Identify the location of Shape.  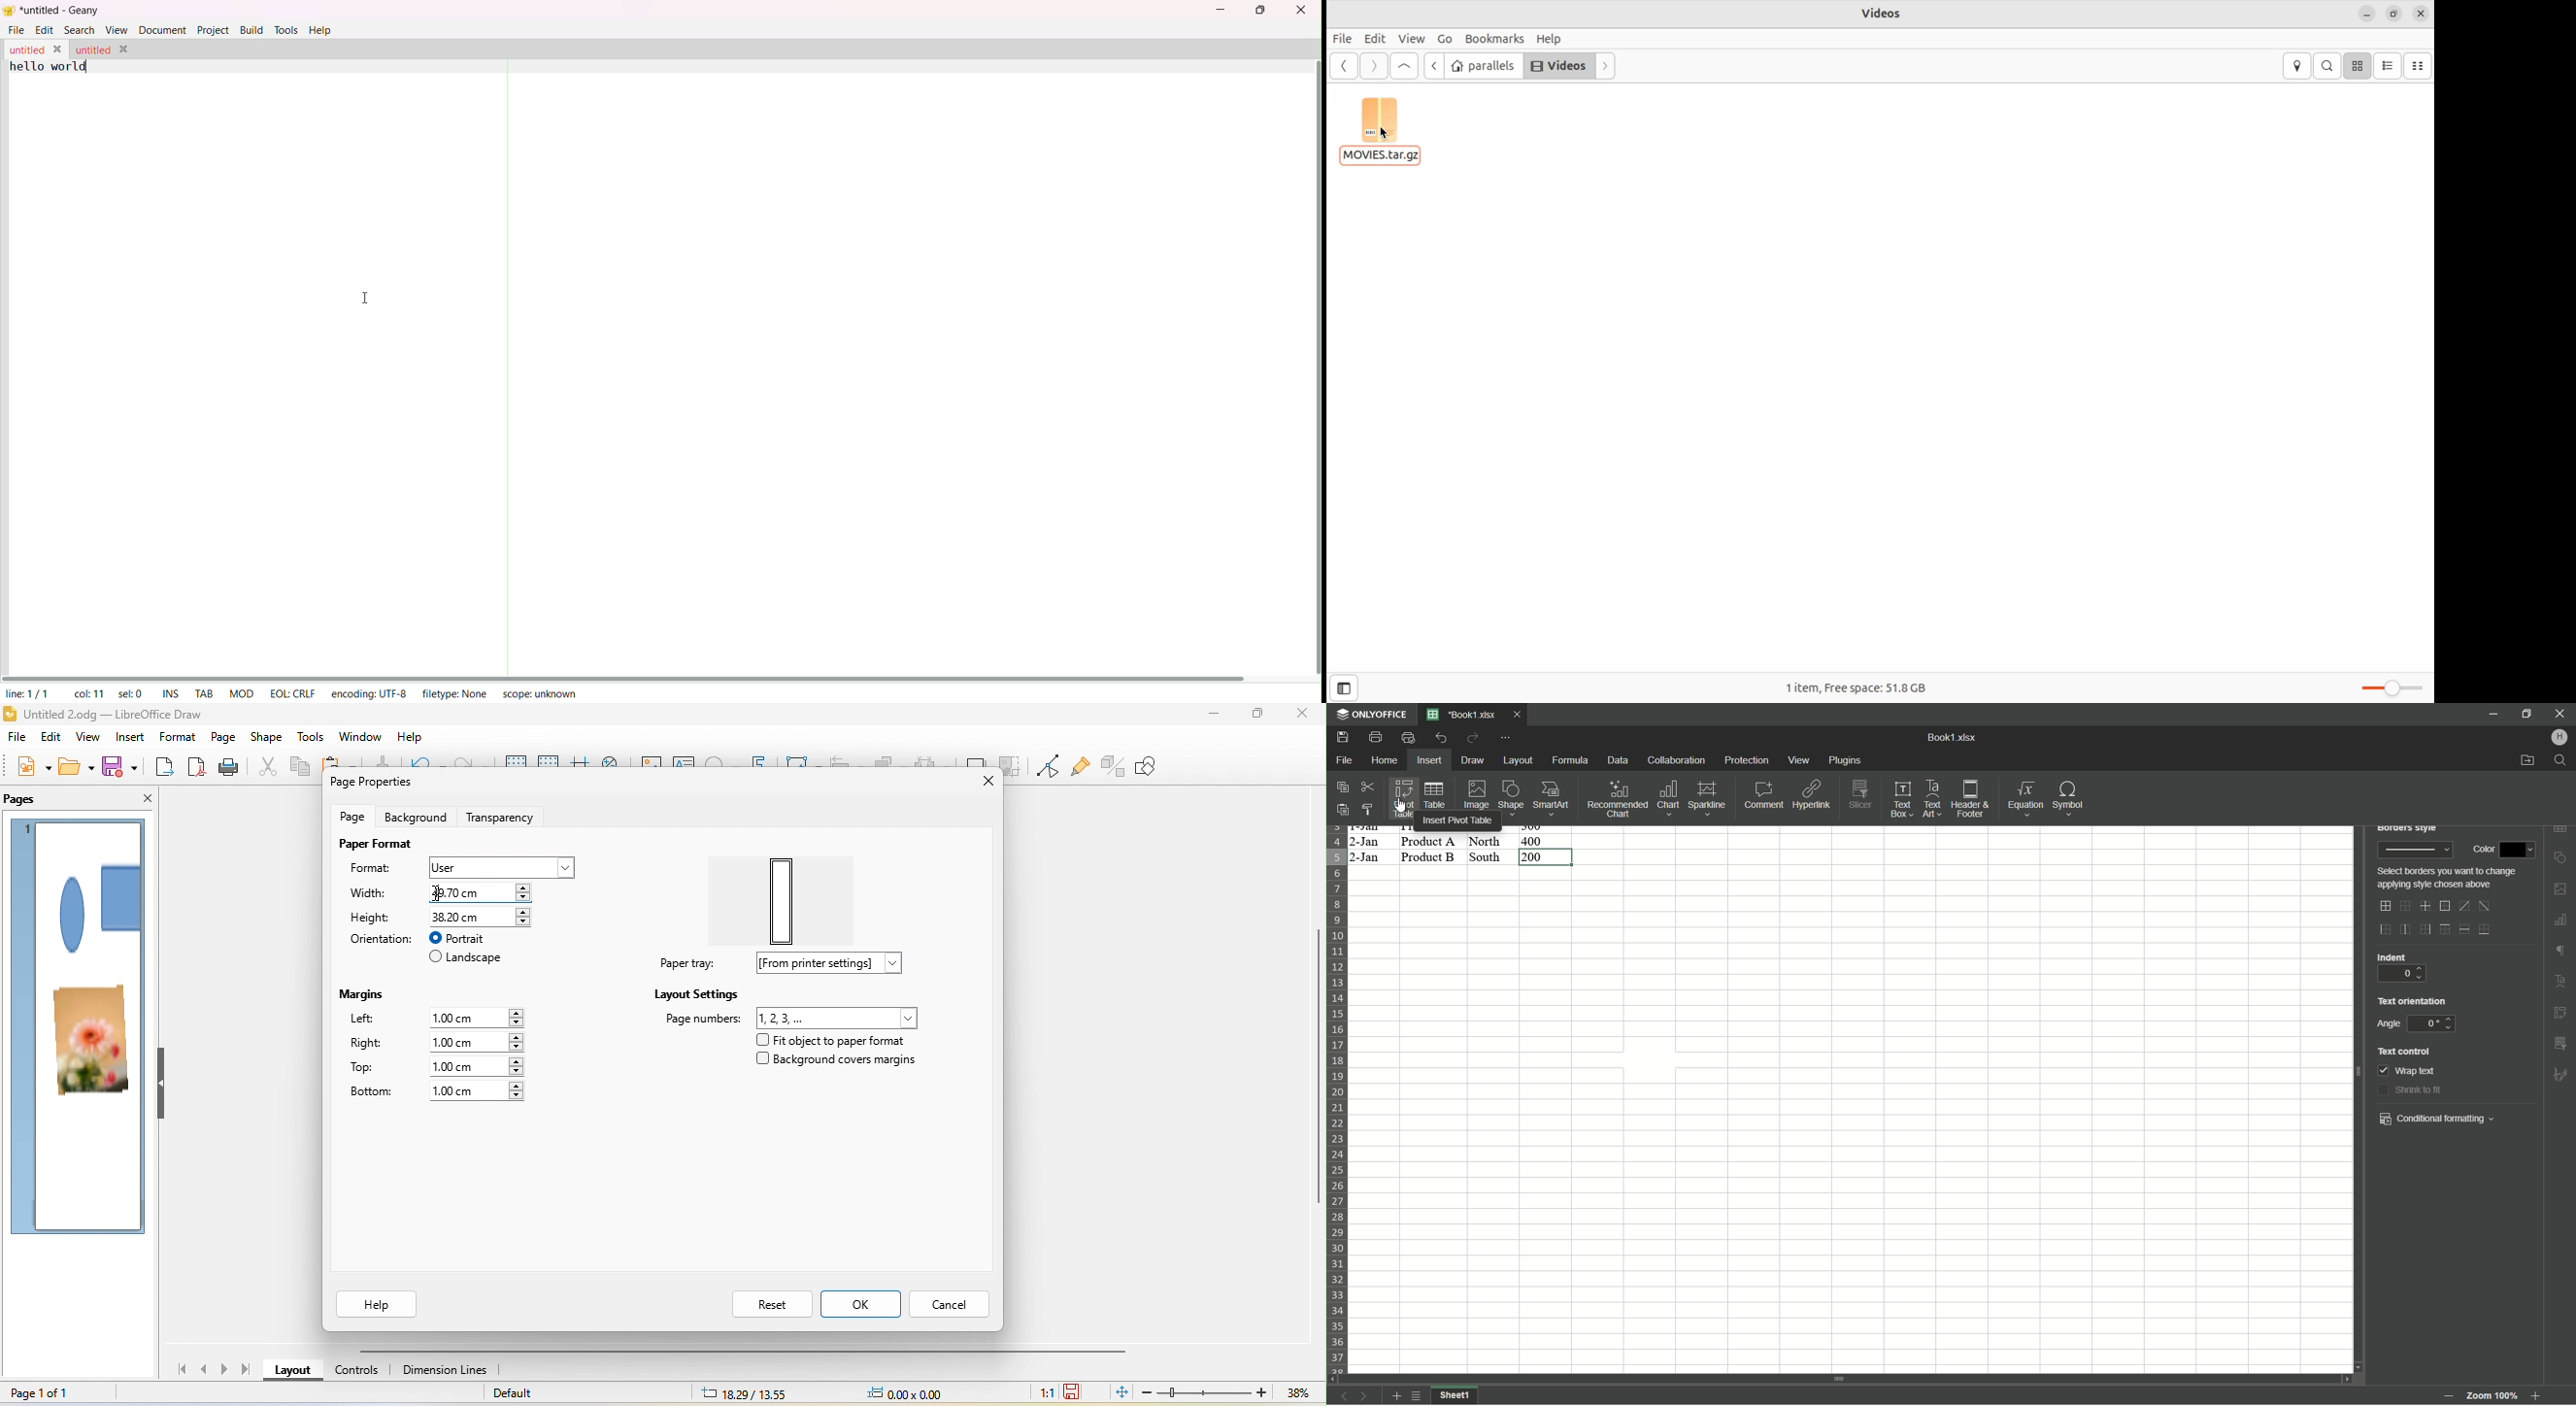
(1512, 794).